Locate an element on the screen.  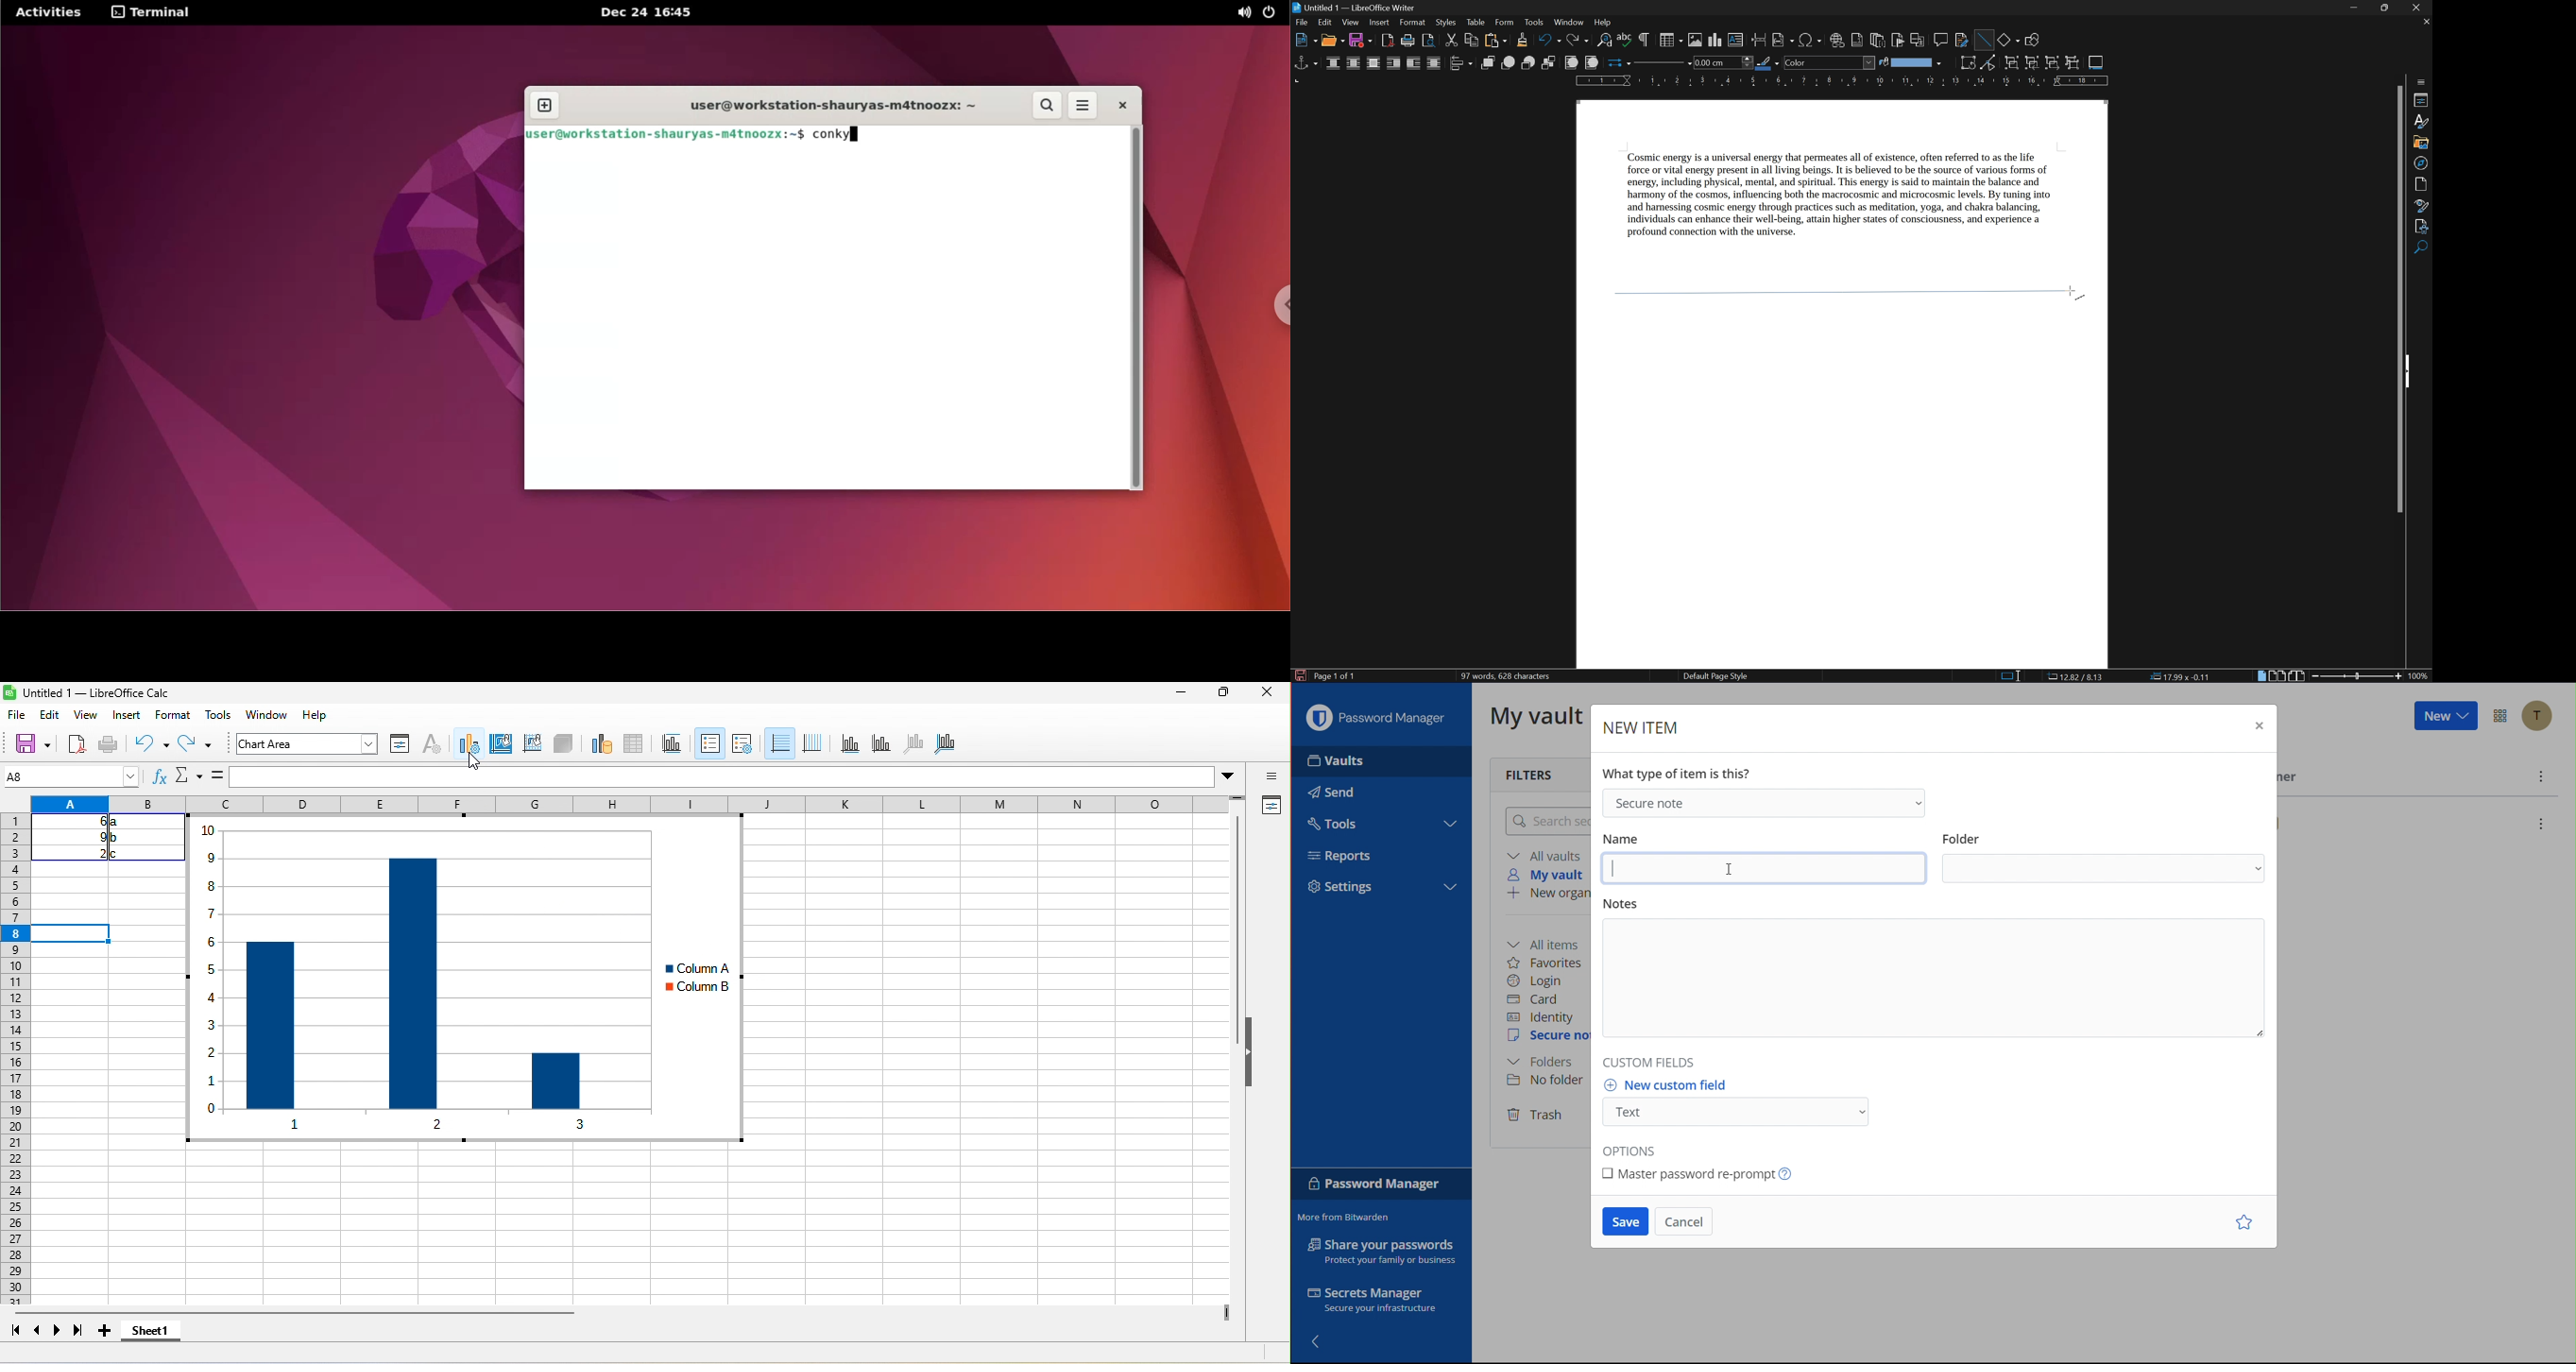
styles is located at coordinates (2422, 121).